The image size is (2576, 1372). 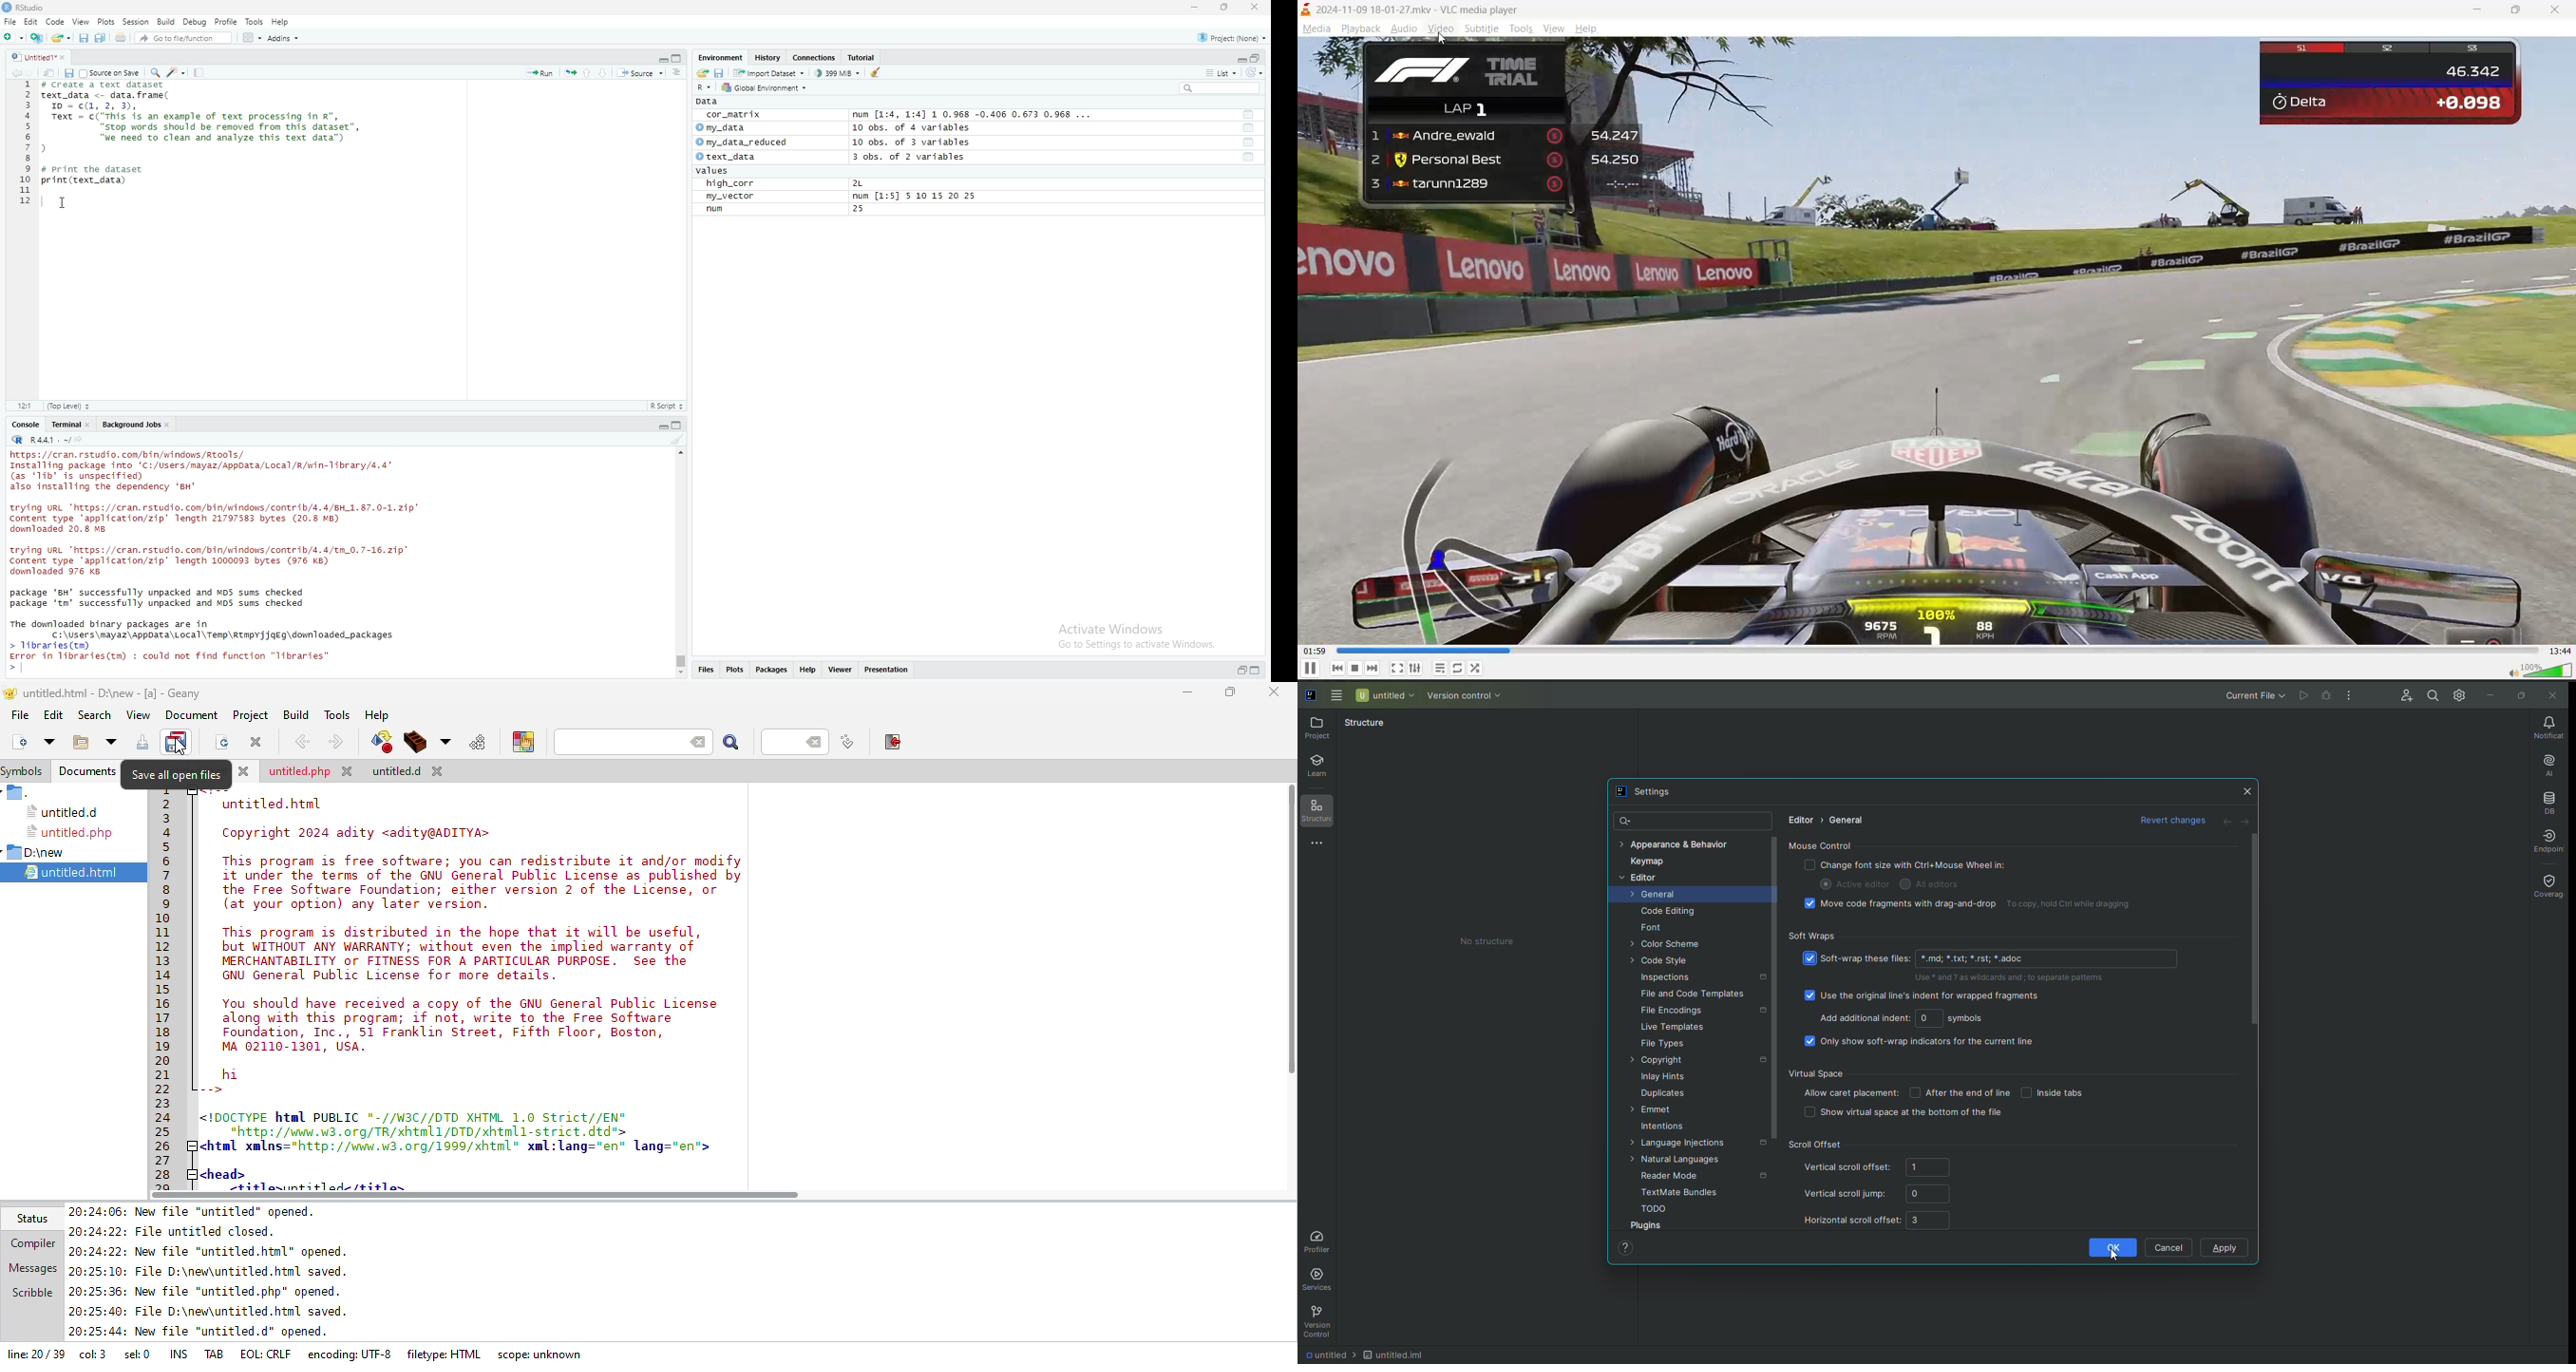 What do you see at coordinates (770, 73) in the screenshot?
I see `import dataset` at bounding box center [770, 73].